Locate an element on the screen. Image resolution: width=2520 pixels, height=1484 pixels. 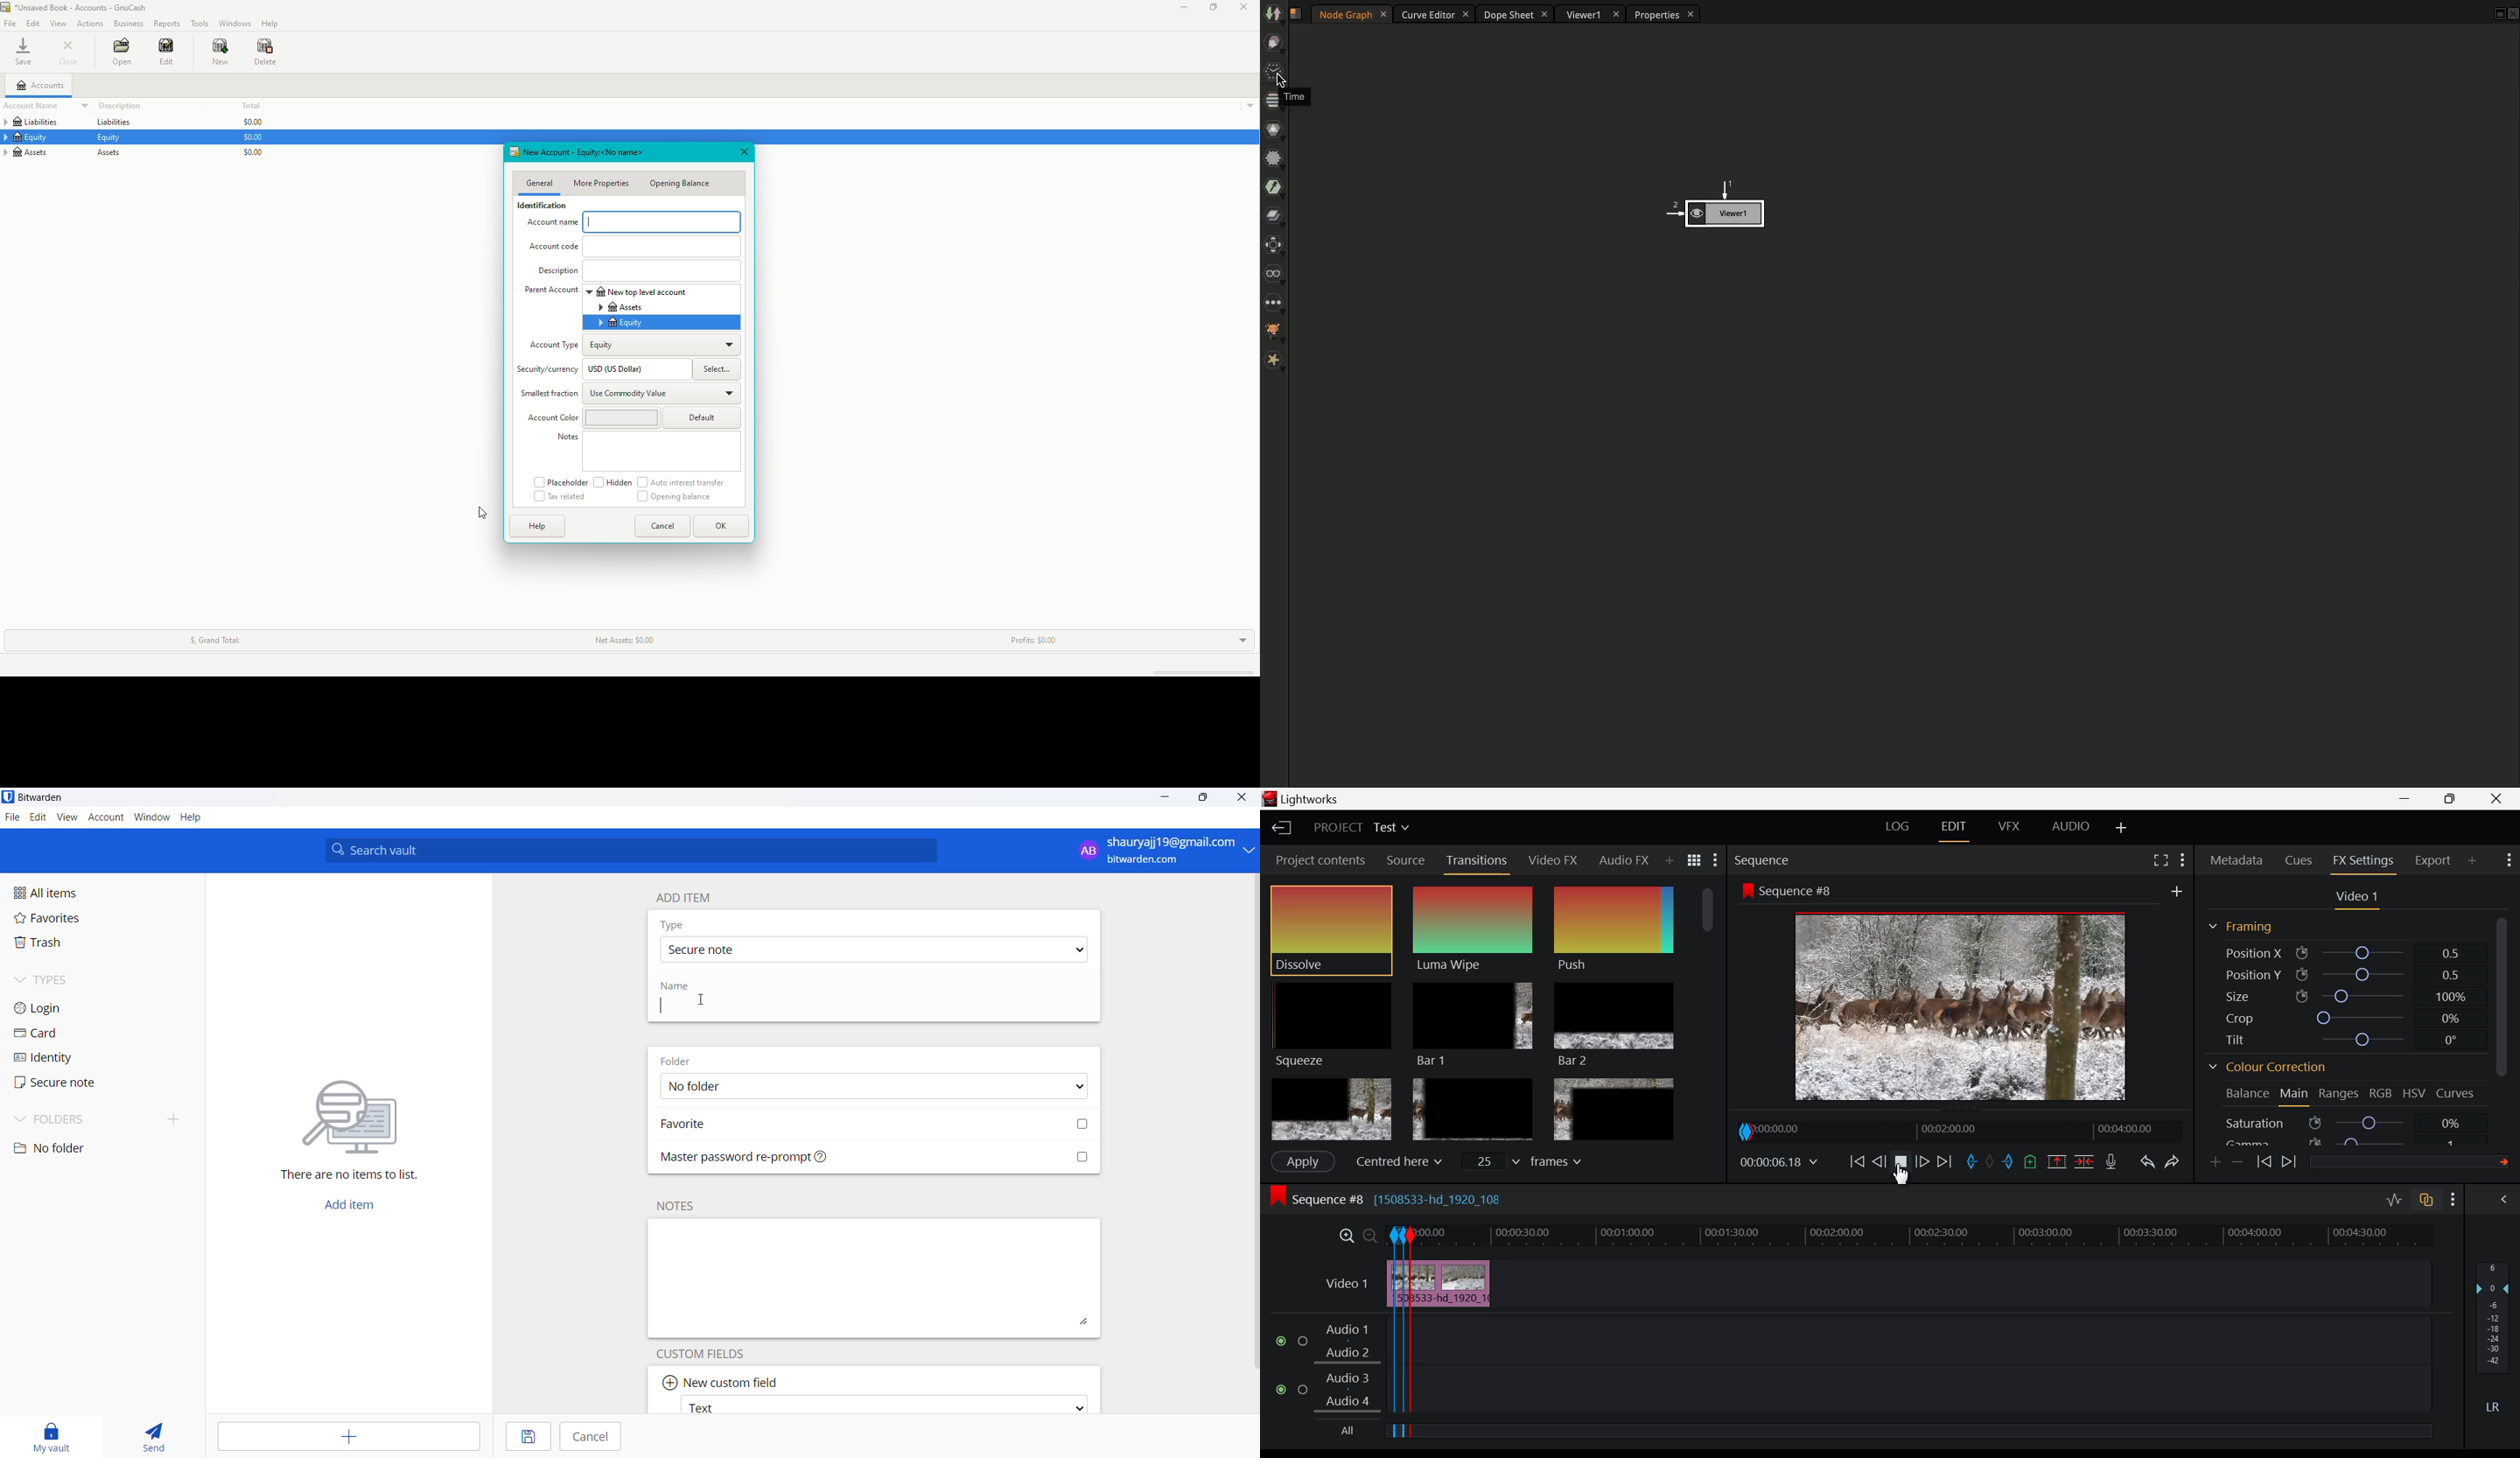
scrollbar is located at coordinates (1256, 1123).